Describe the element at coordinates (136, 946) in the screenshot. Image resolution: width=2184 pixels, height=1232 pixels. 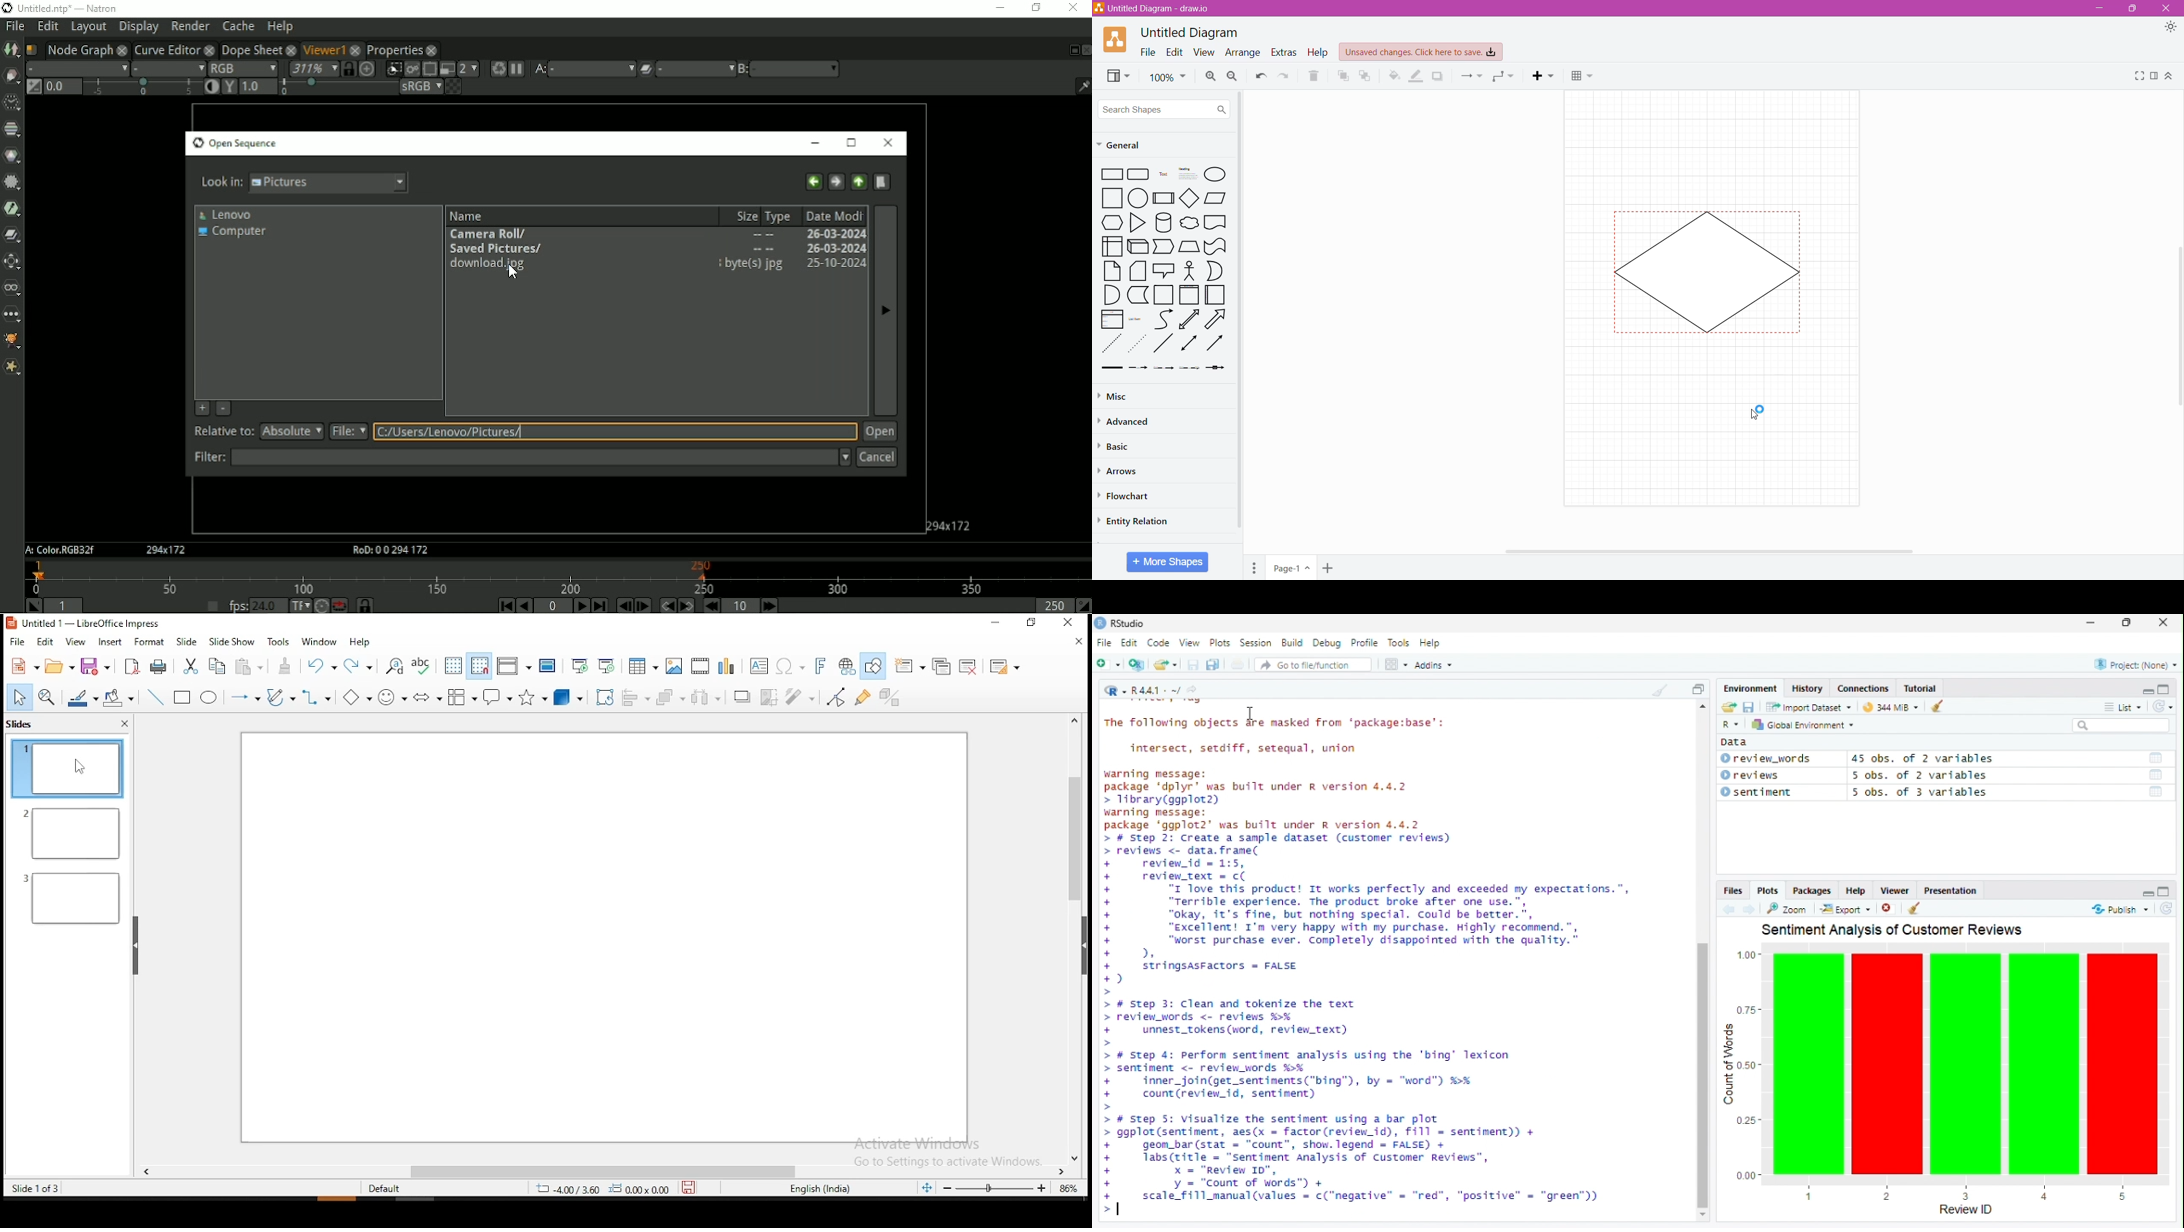
I see `drag handle` at that location.